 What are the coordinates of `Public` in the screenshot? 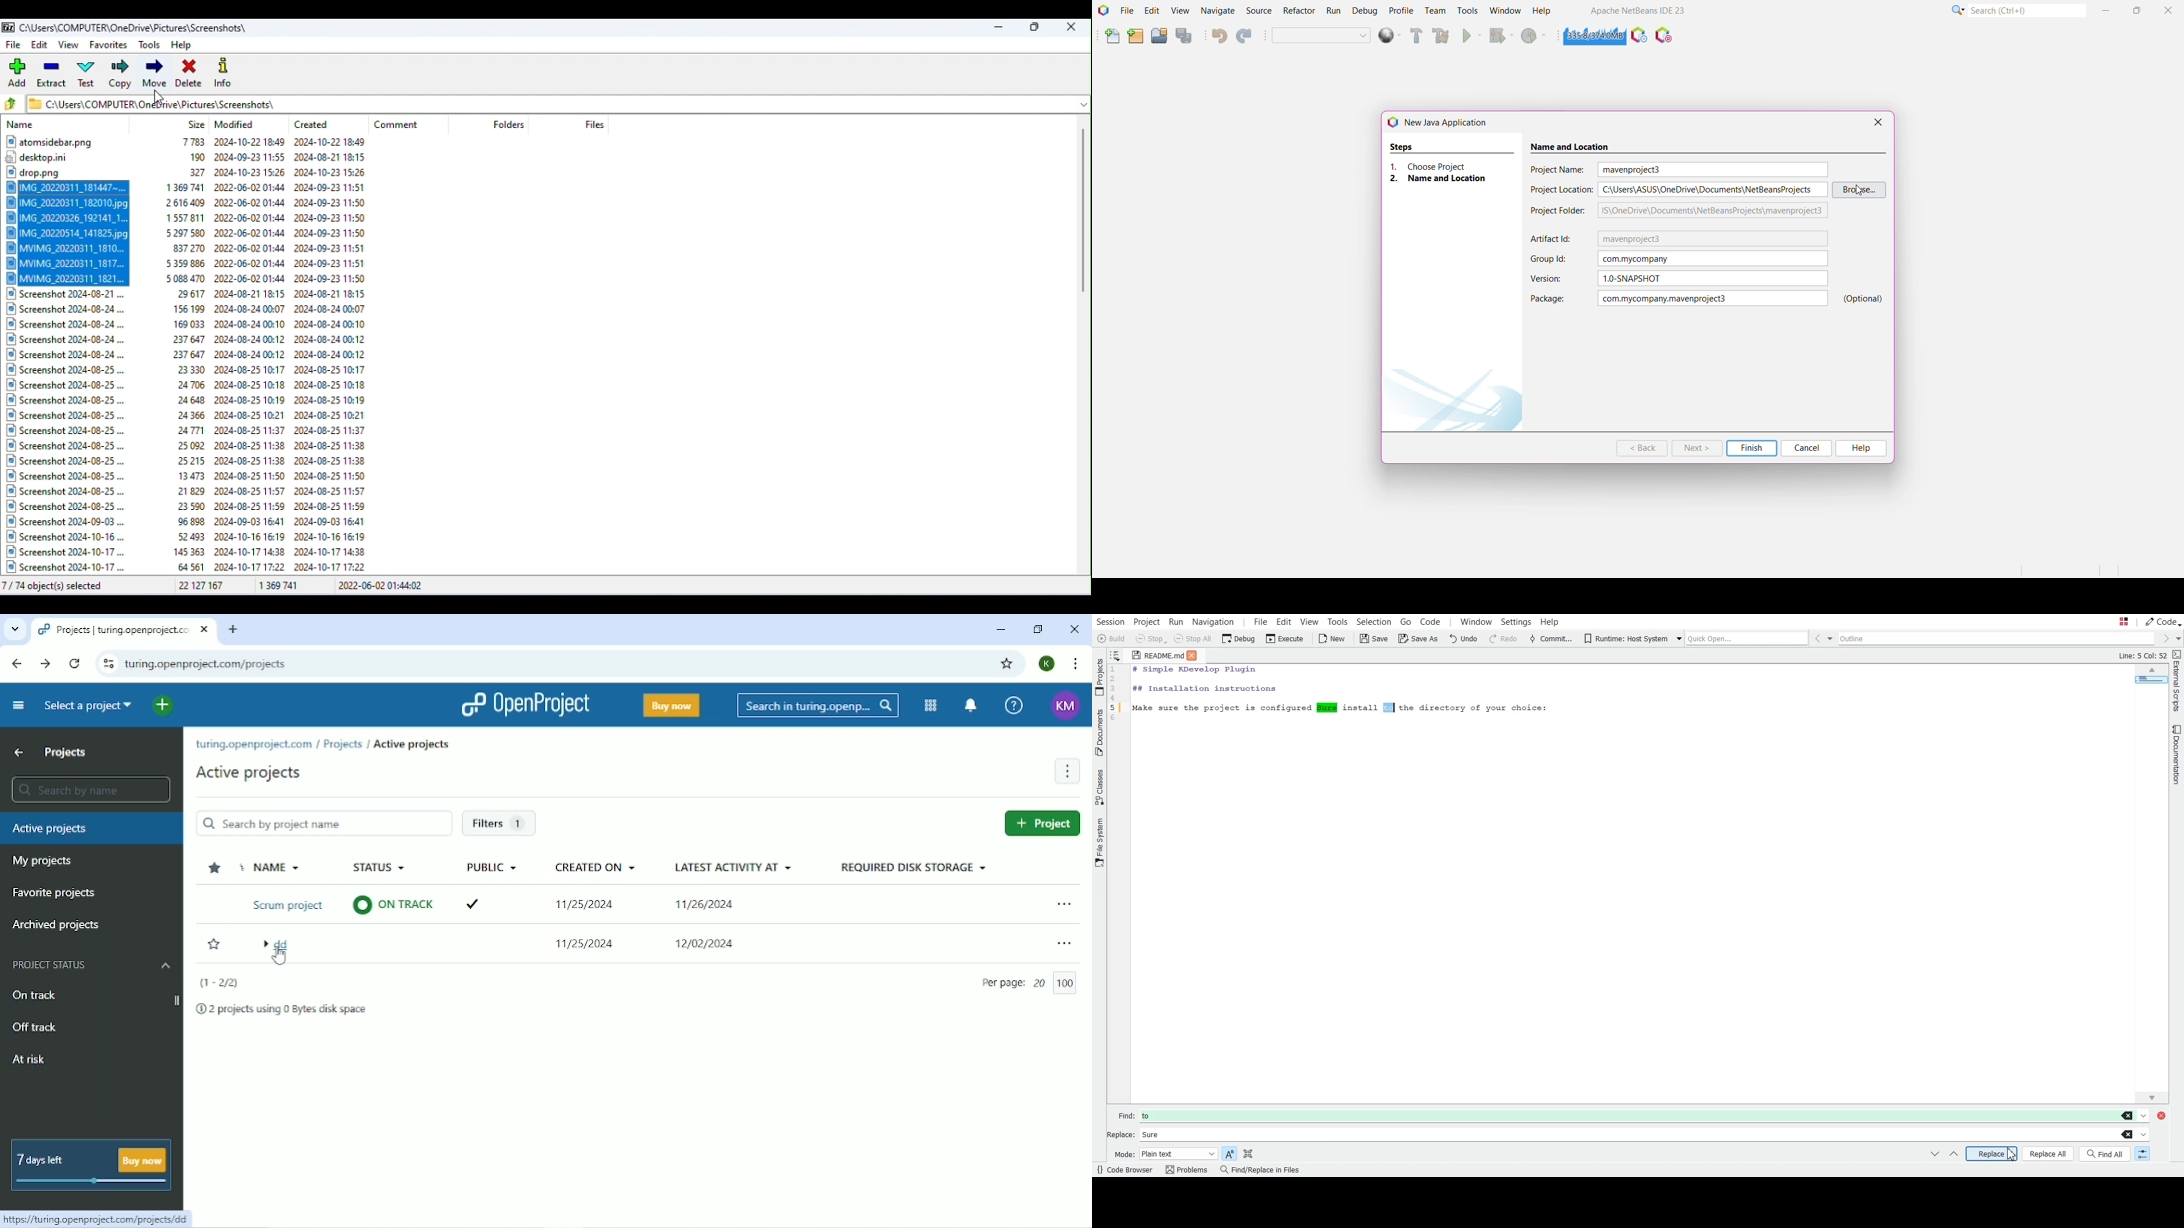 It's located at (489, 887).